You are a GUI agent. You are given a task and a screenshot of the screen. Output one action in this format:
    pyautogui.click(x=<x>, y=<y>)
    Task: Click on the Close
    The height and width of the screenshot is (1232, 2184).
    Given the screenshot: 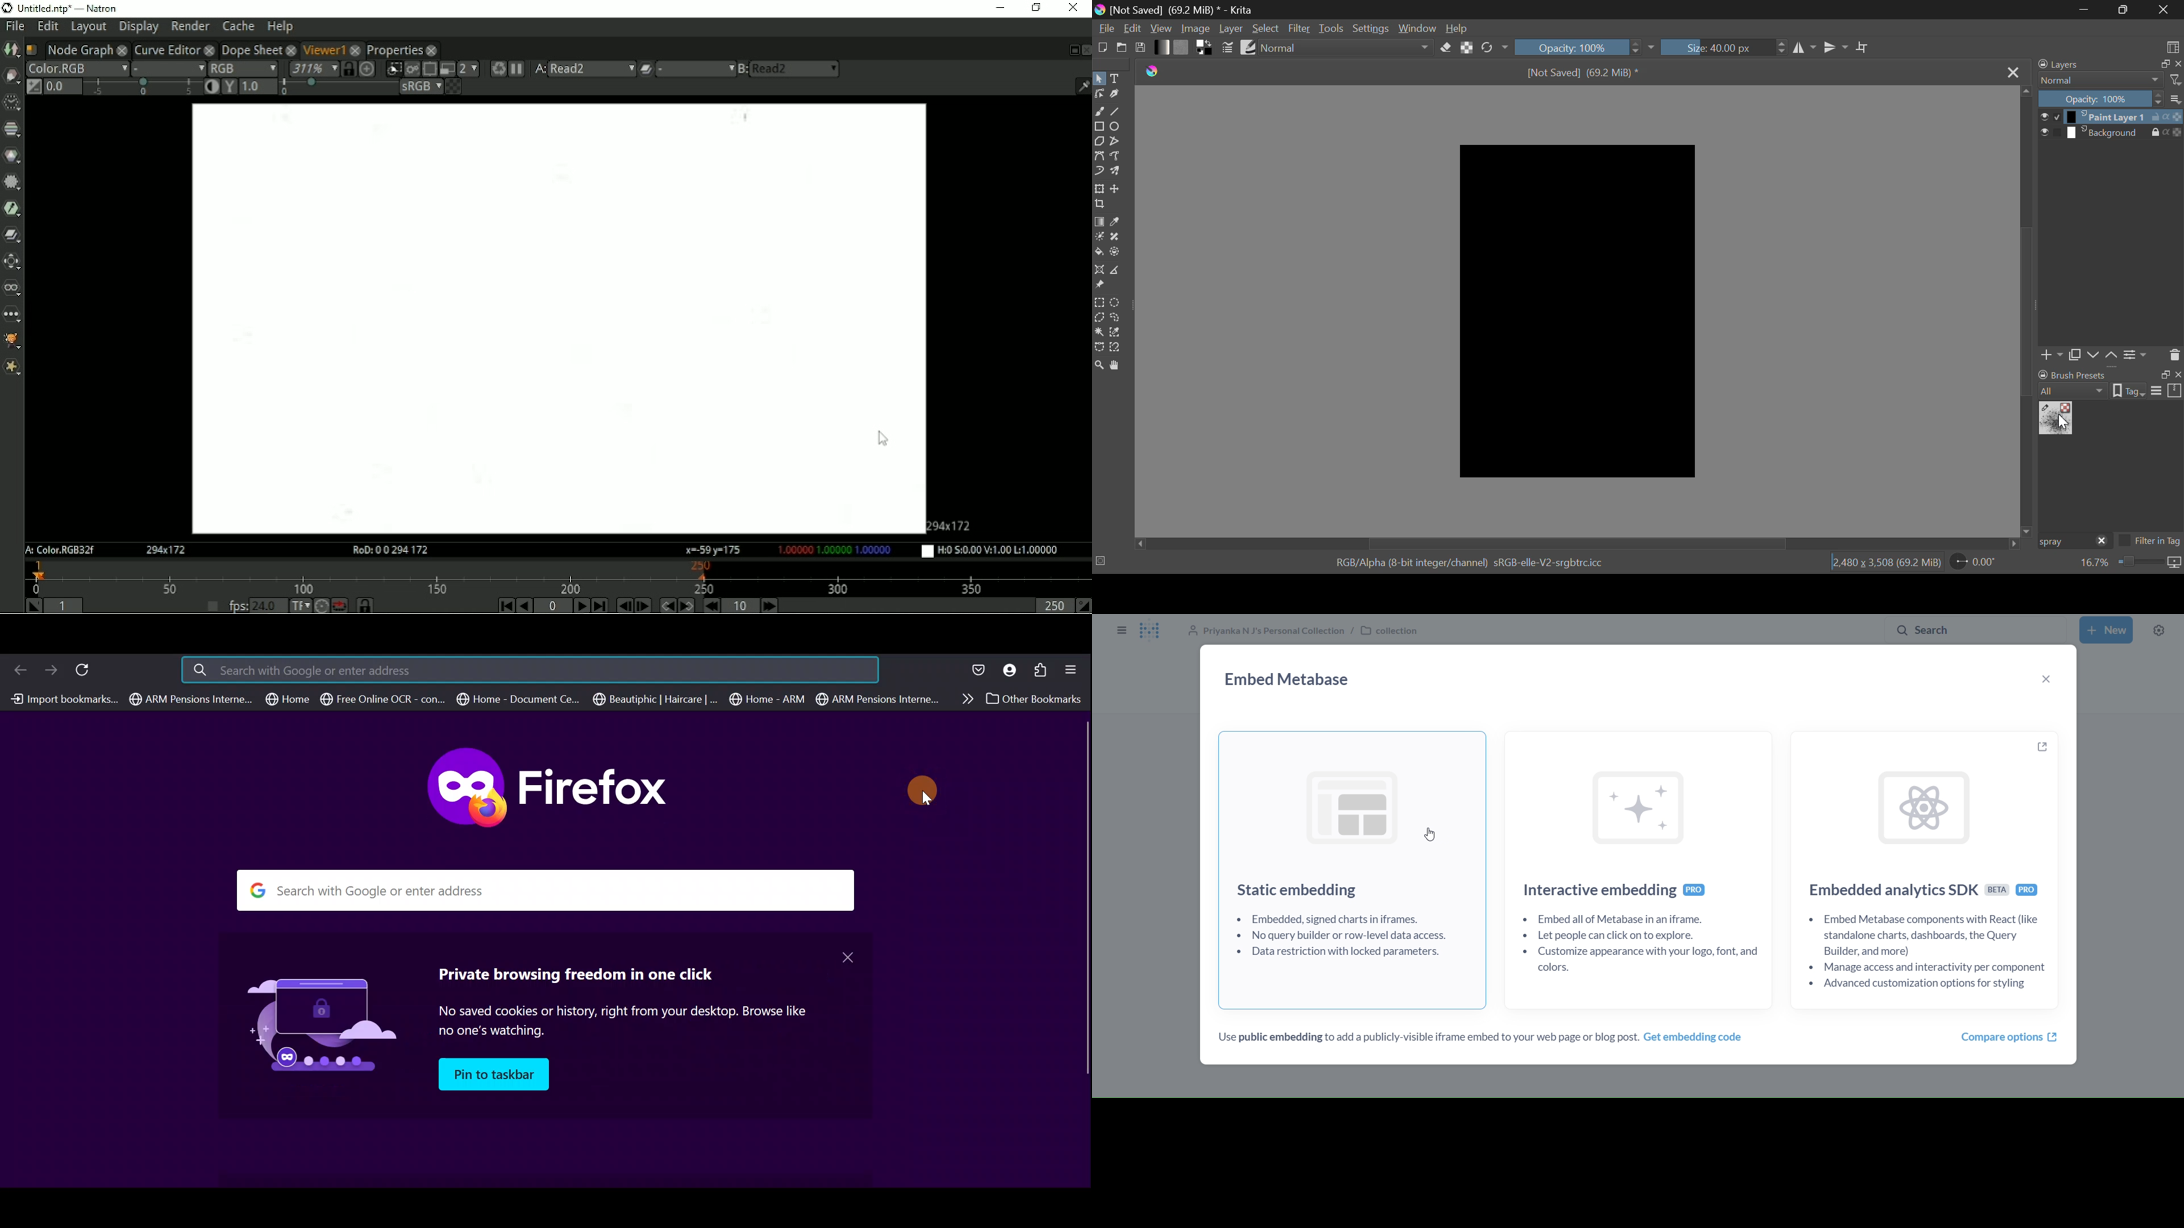 What is the action you would take?
    pyautogui.click(x=2013, y=73)
    